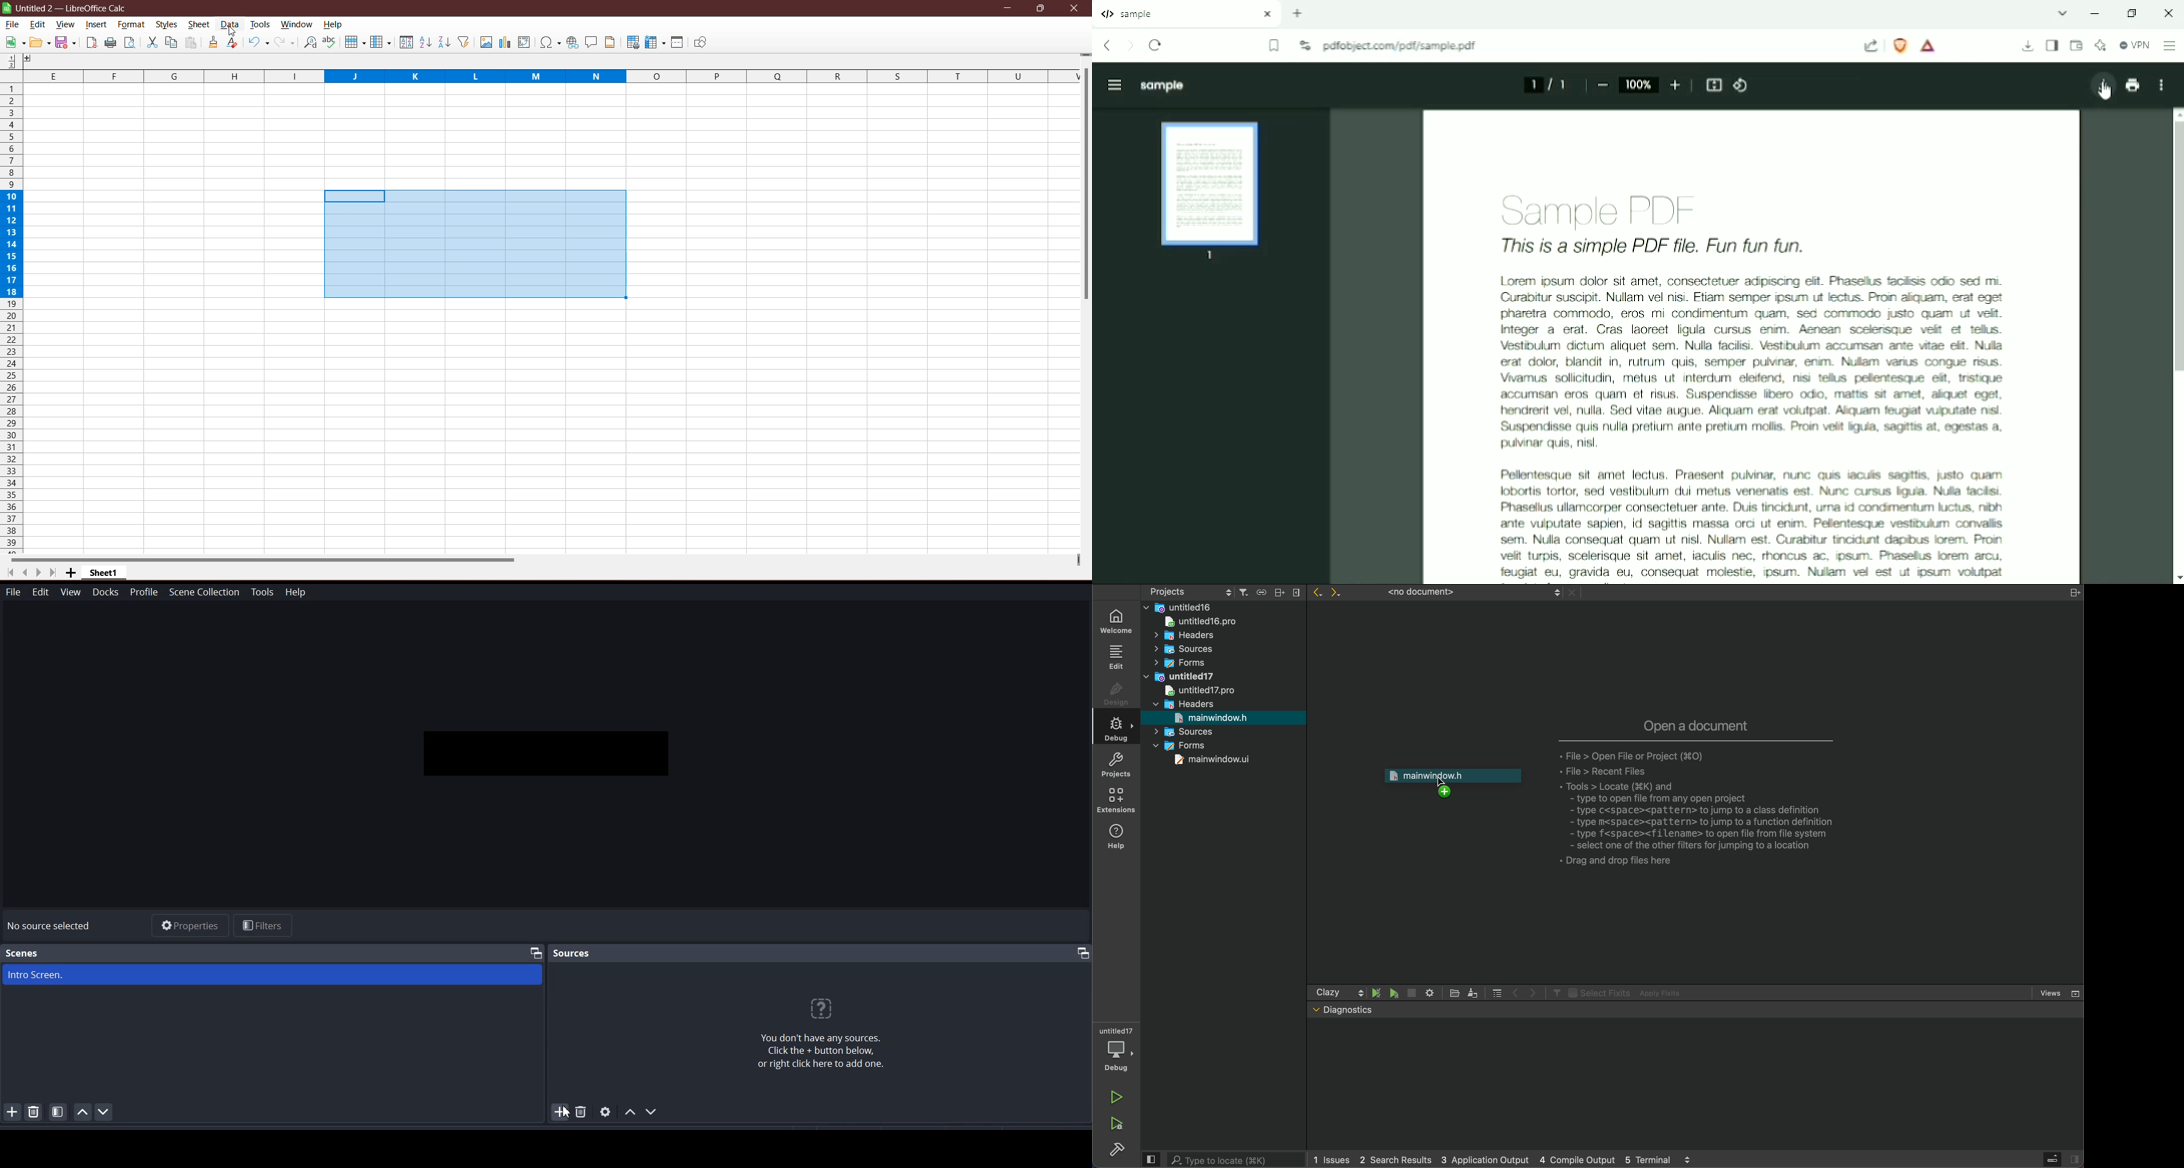  Describe the element at coordinates (2104, 91) in the screenshot. I see `Cursor` at that location.